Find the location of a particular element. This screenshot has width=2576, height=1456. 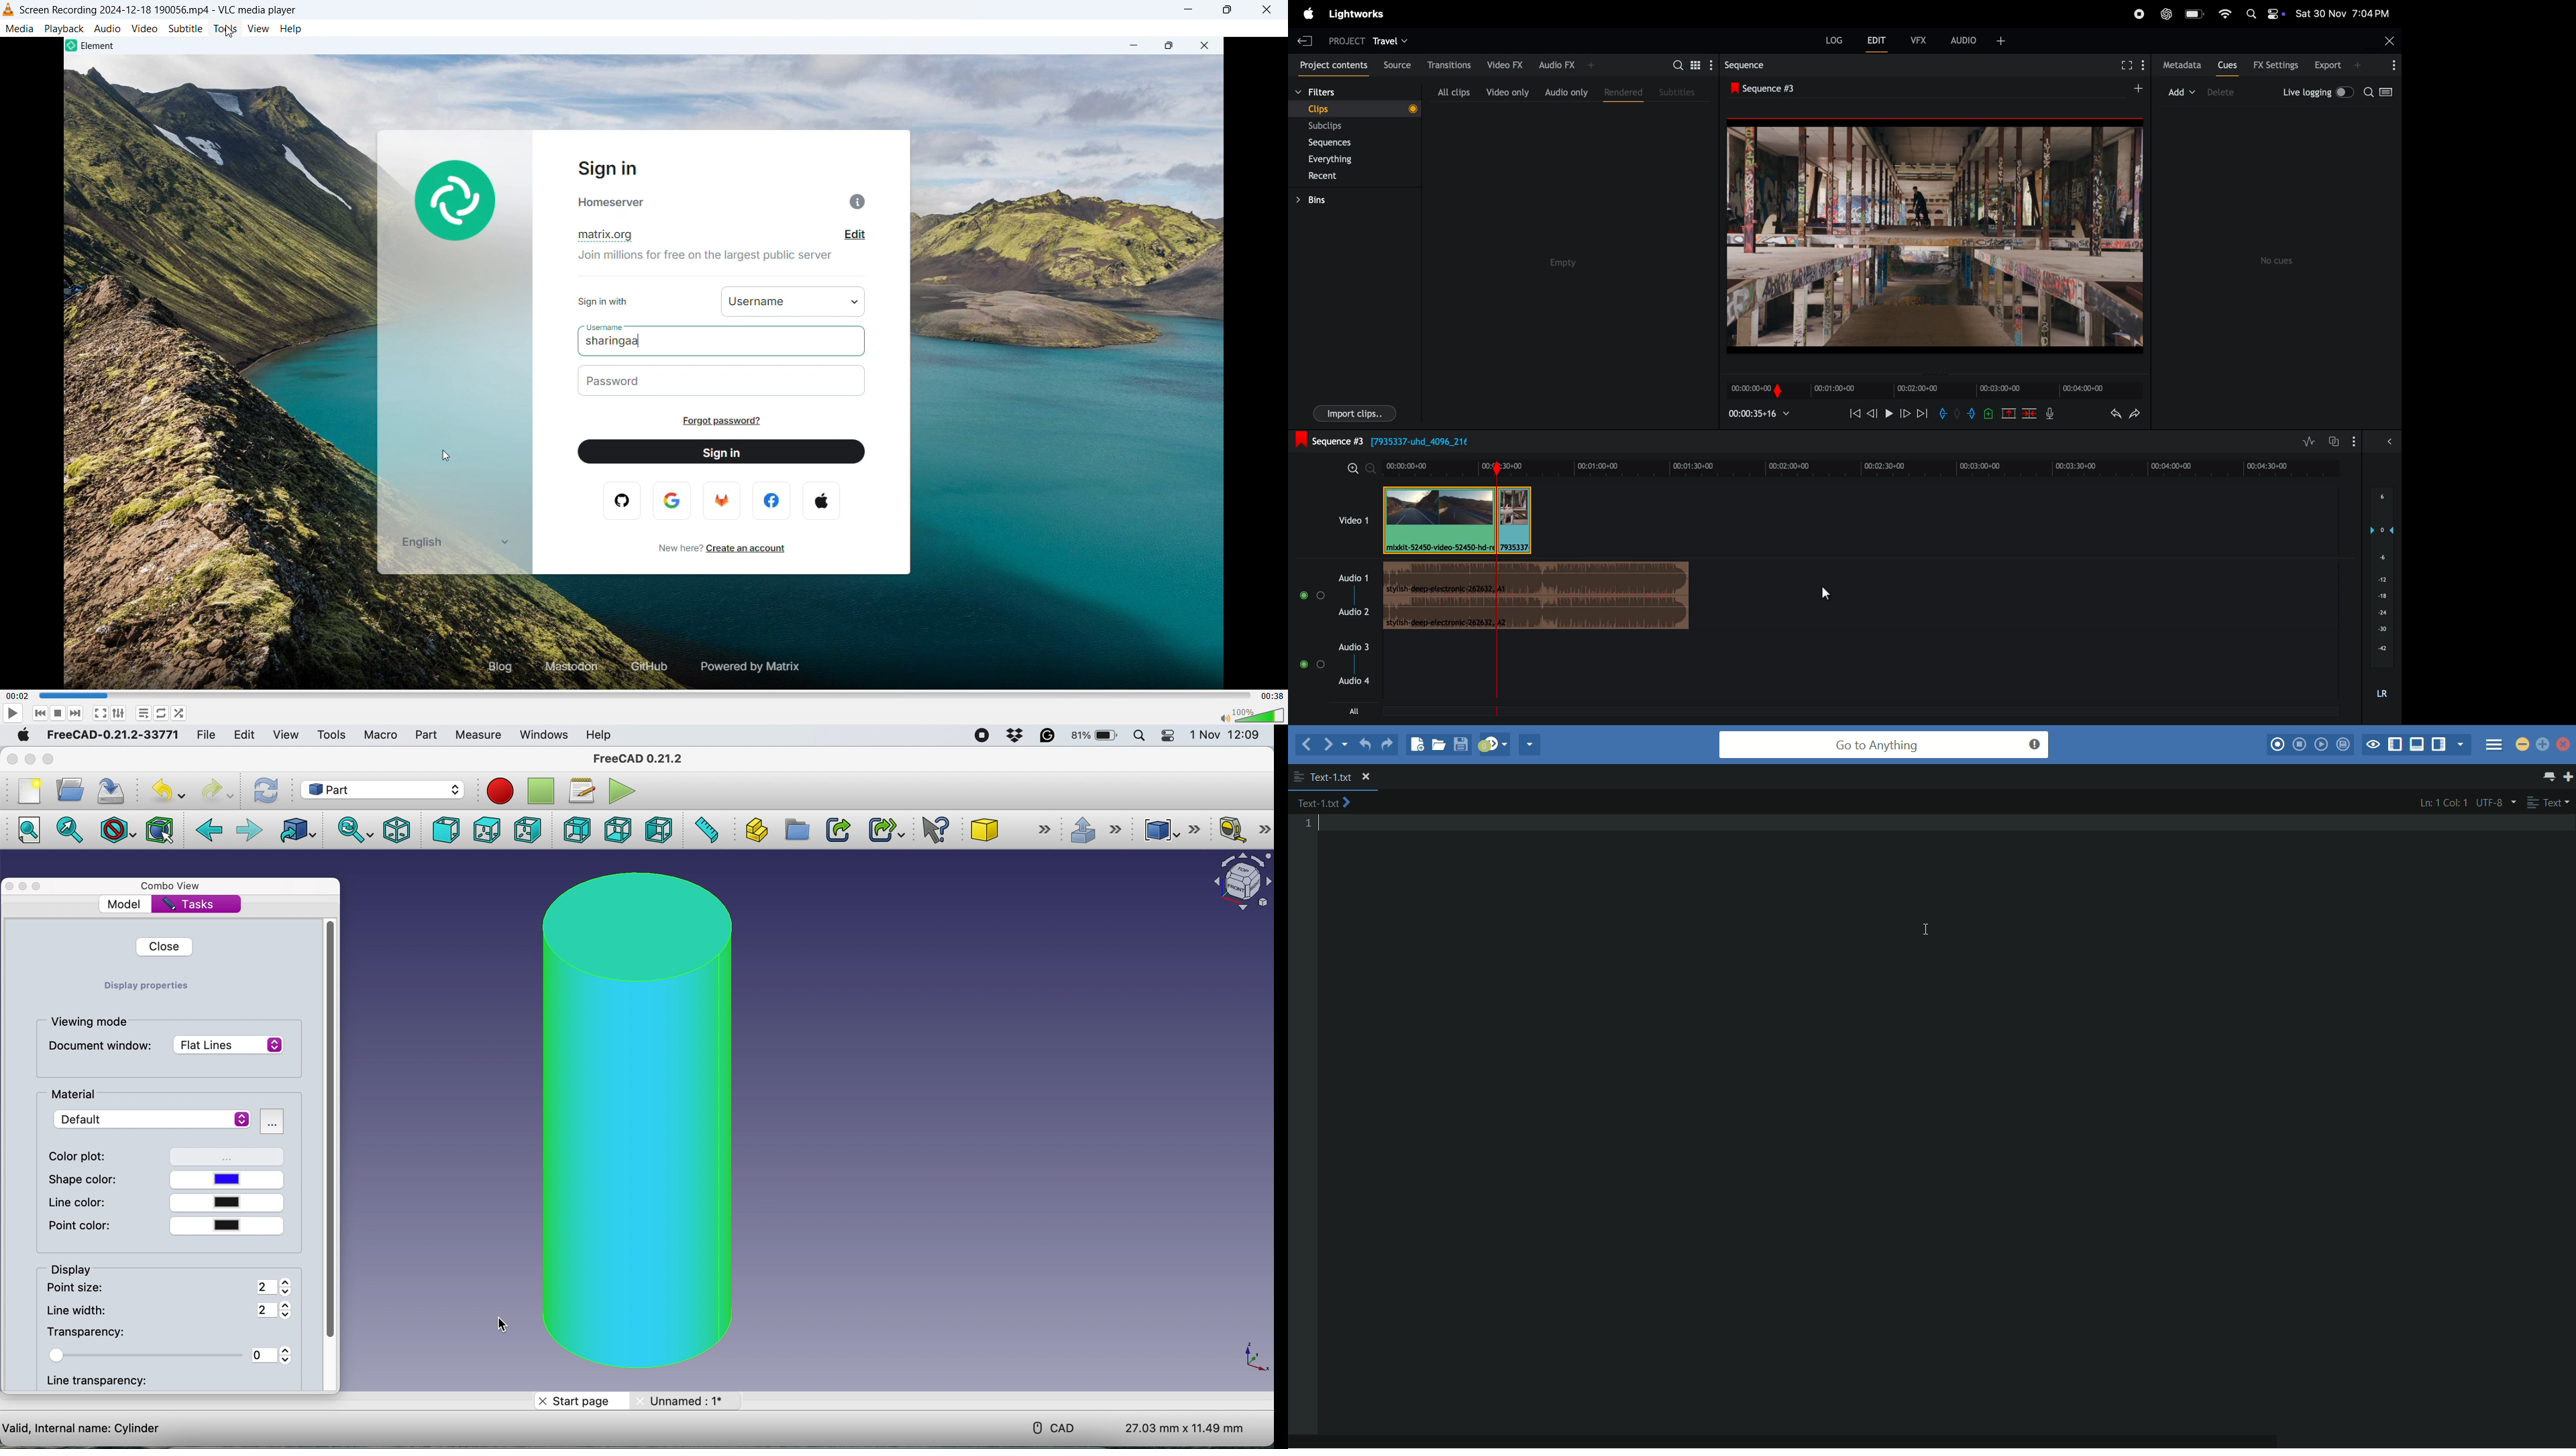

show advanced settings is located at coordinates (120, 713).